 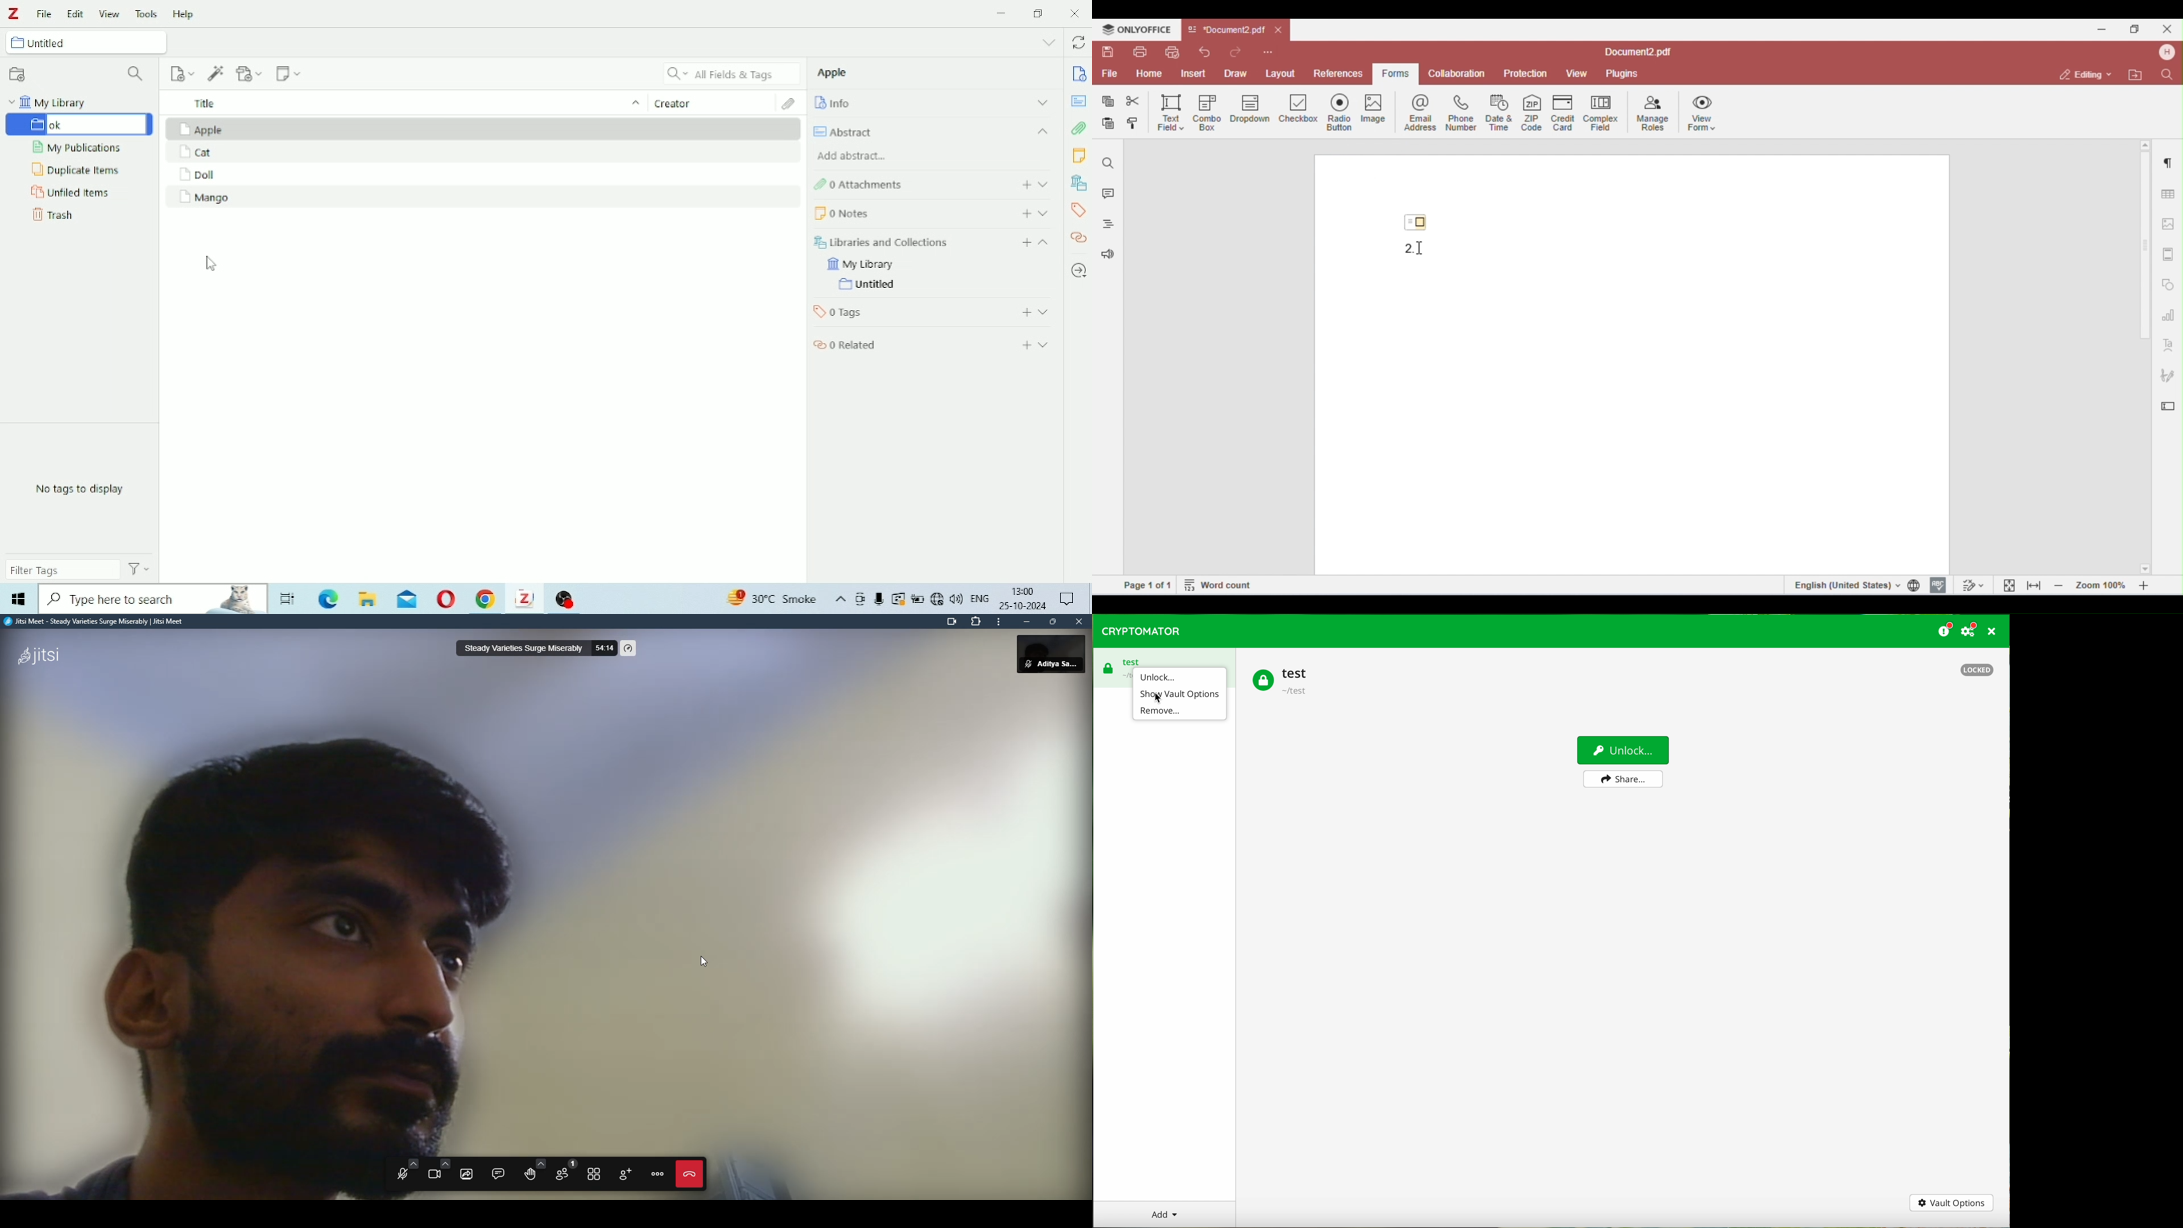 What do you see at coordinates (657, 1175) in the screenshot?
I see `more actions` at bounding box center [657, 1175].